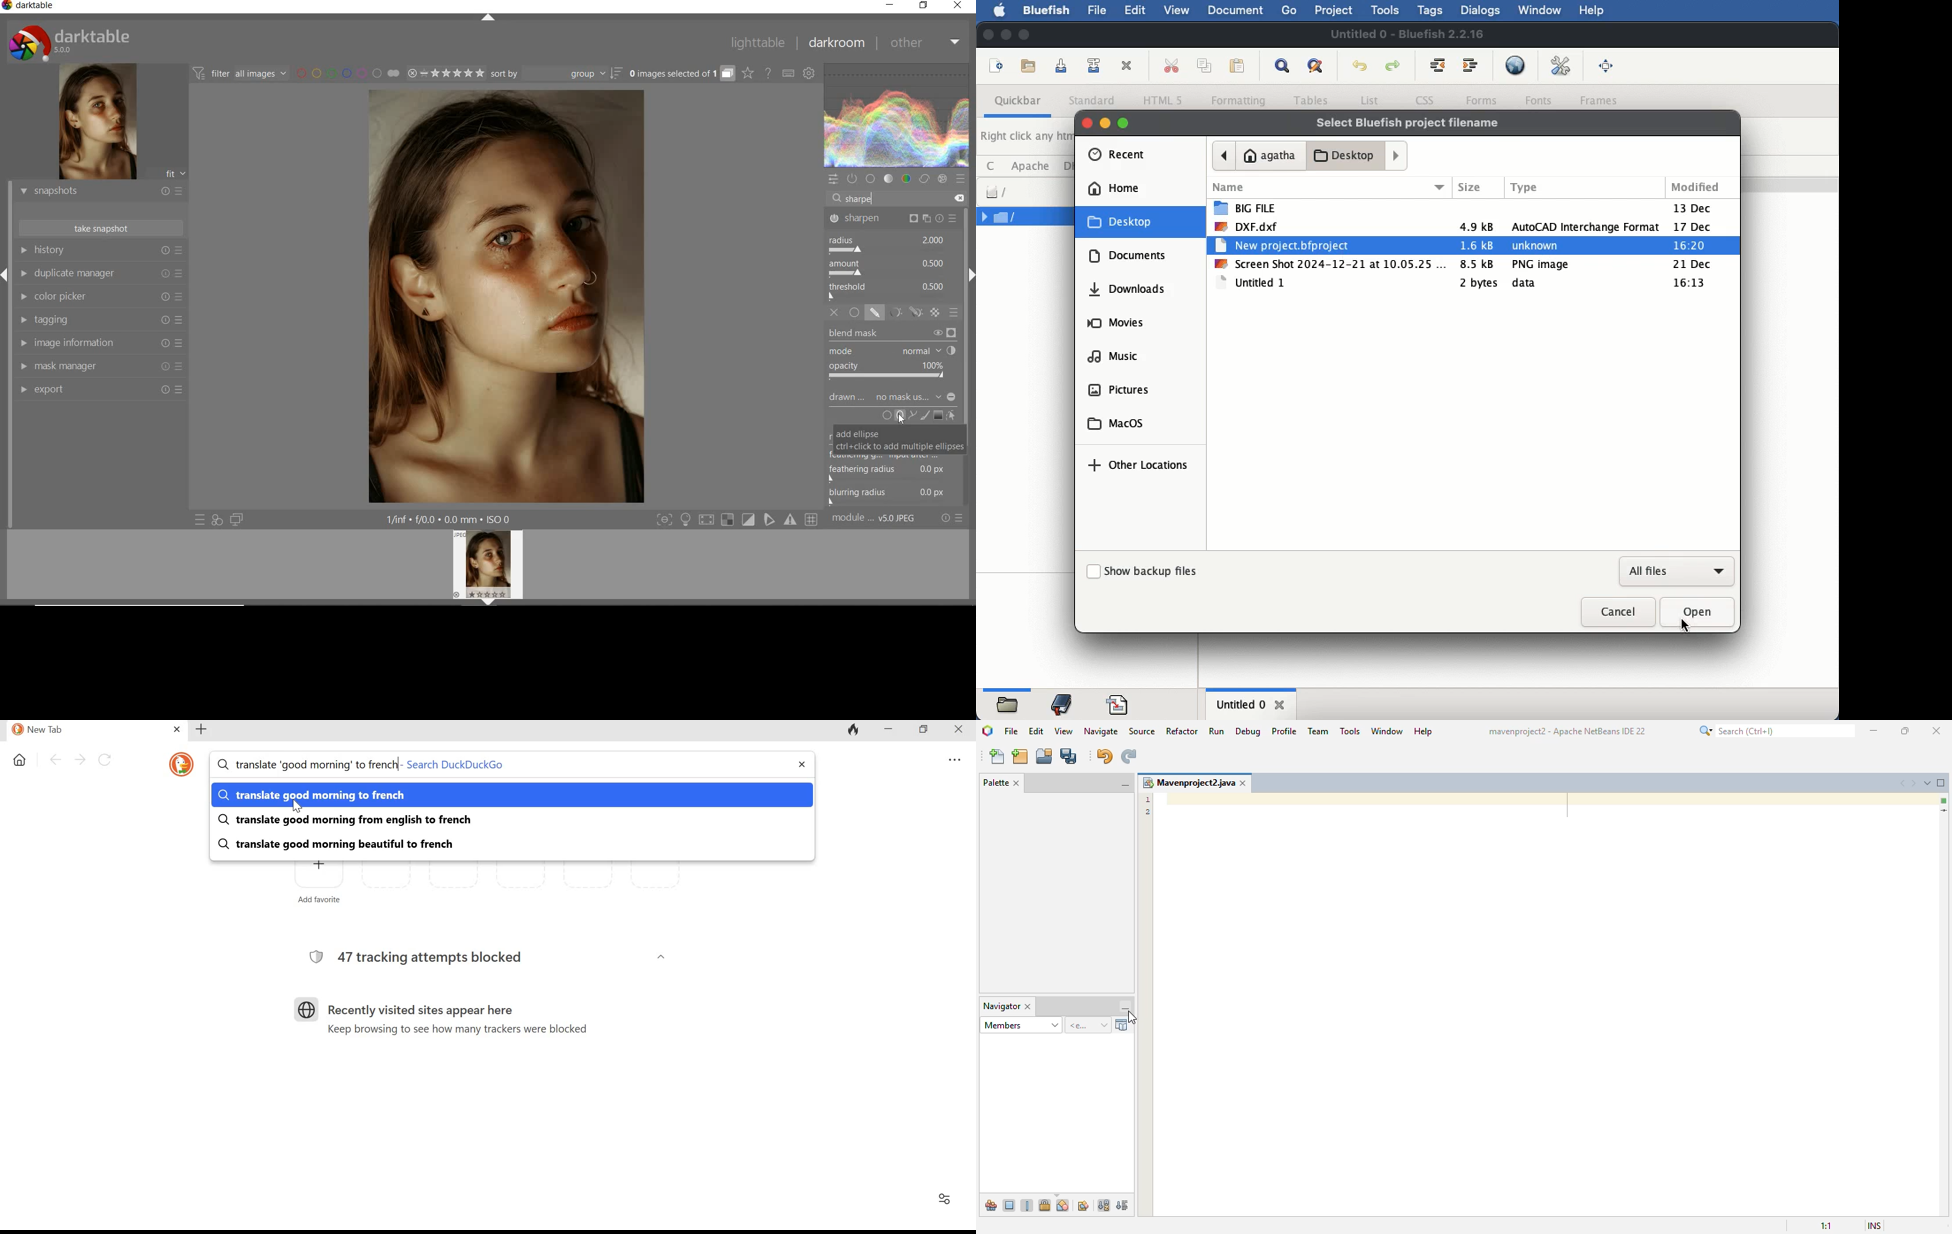  What do you see at coordinates (1698, 181) in the screenshot?
I see `Modified` at bounding box center [1698, 181].